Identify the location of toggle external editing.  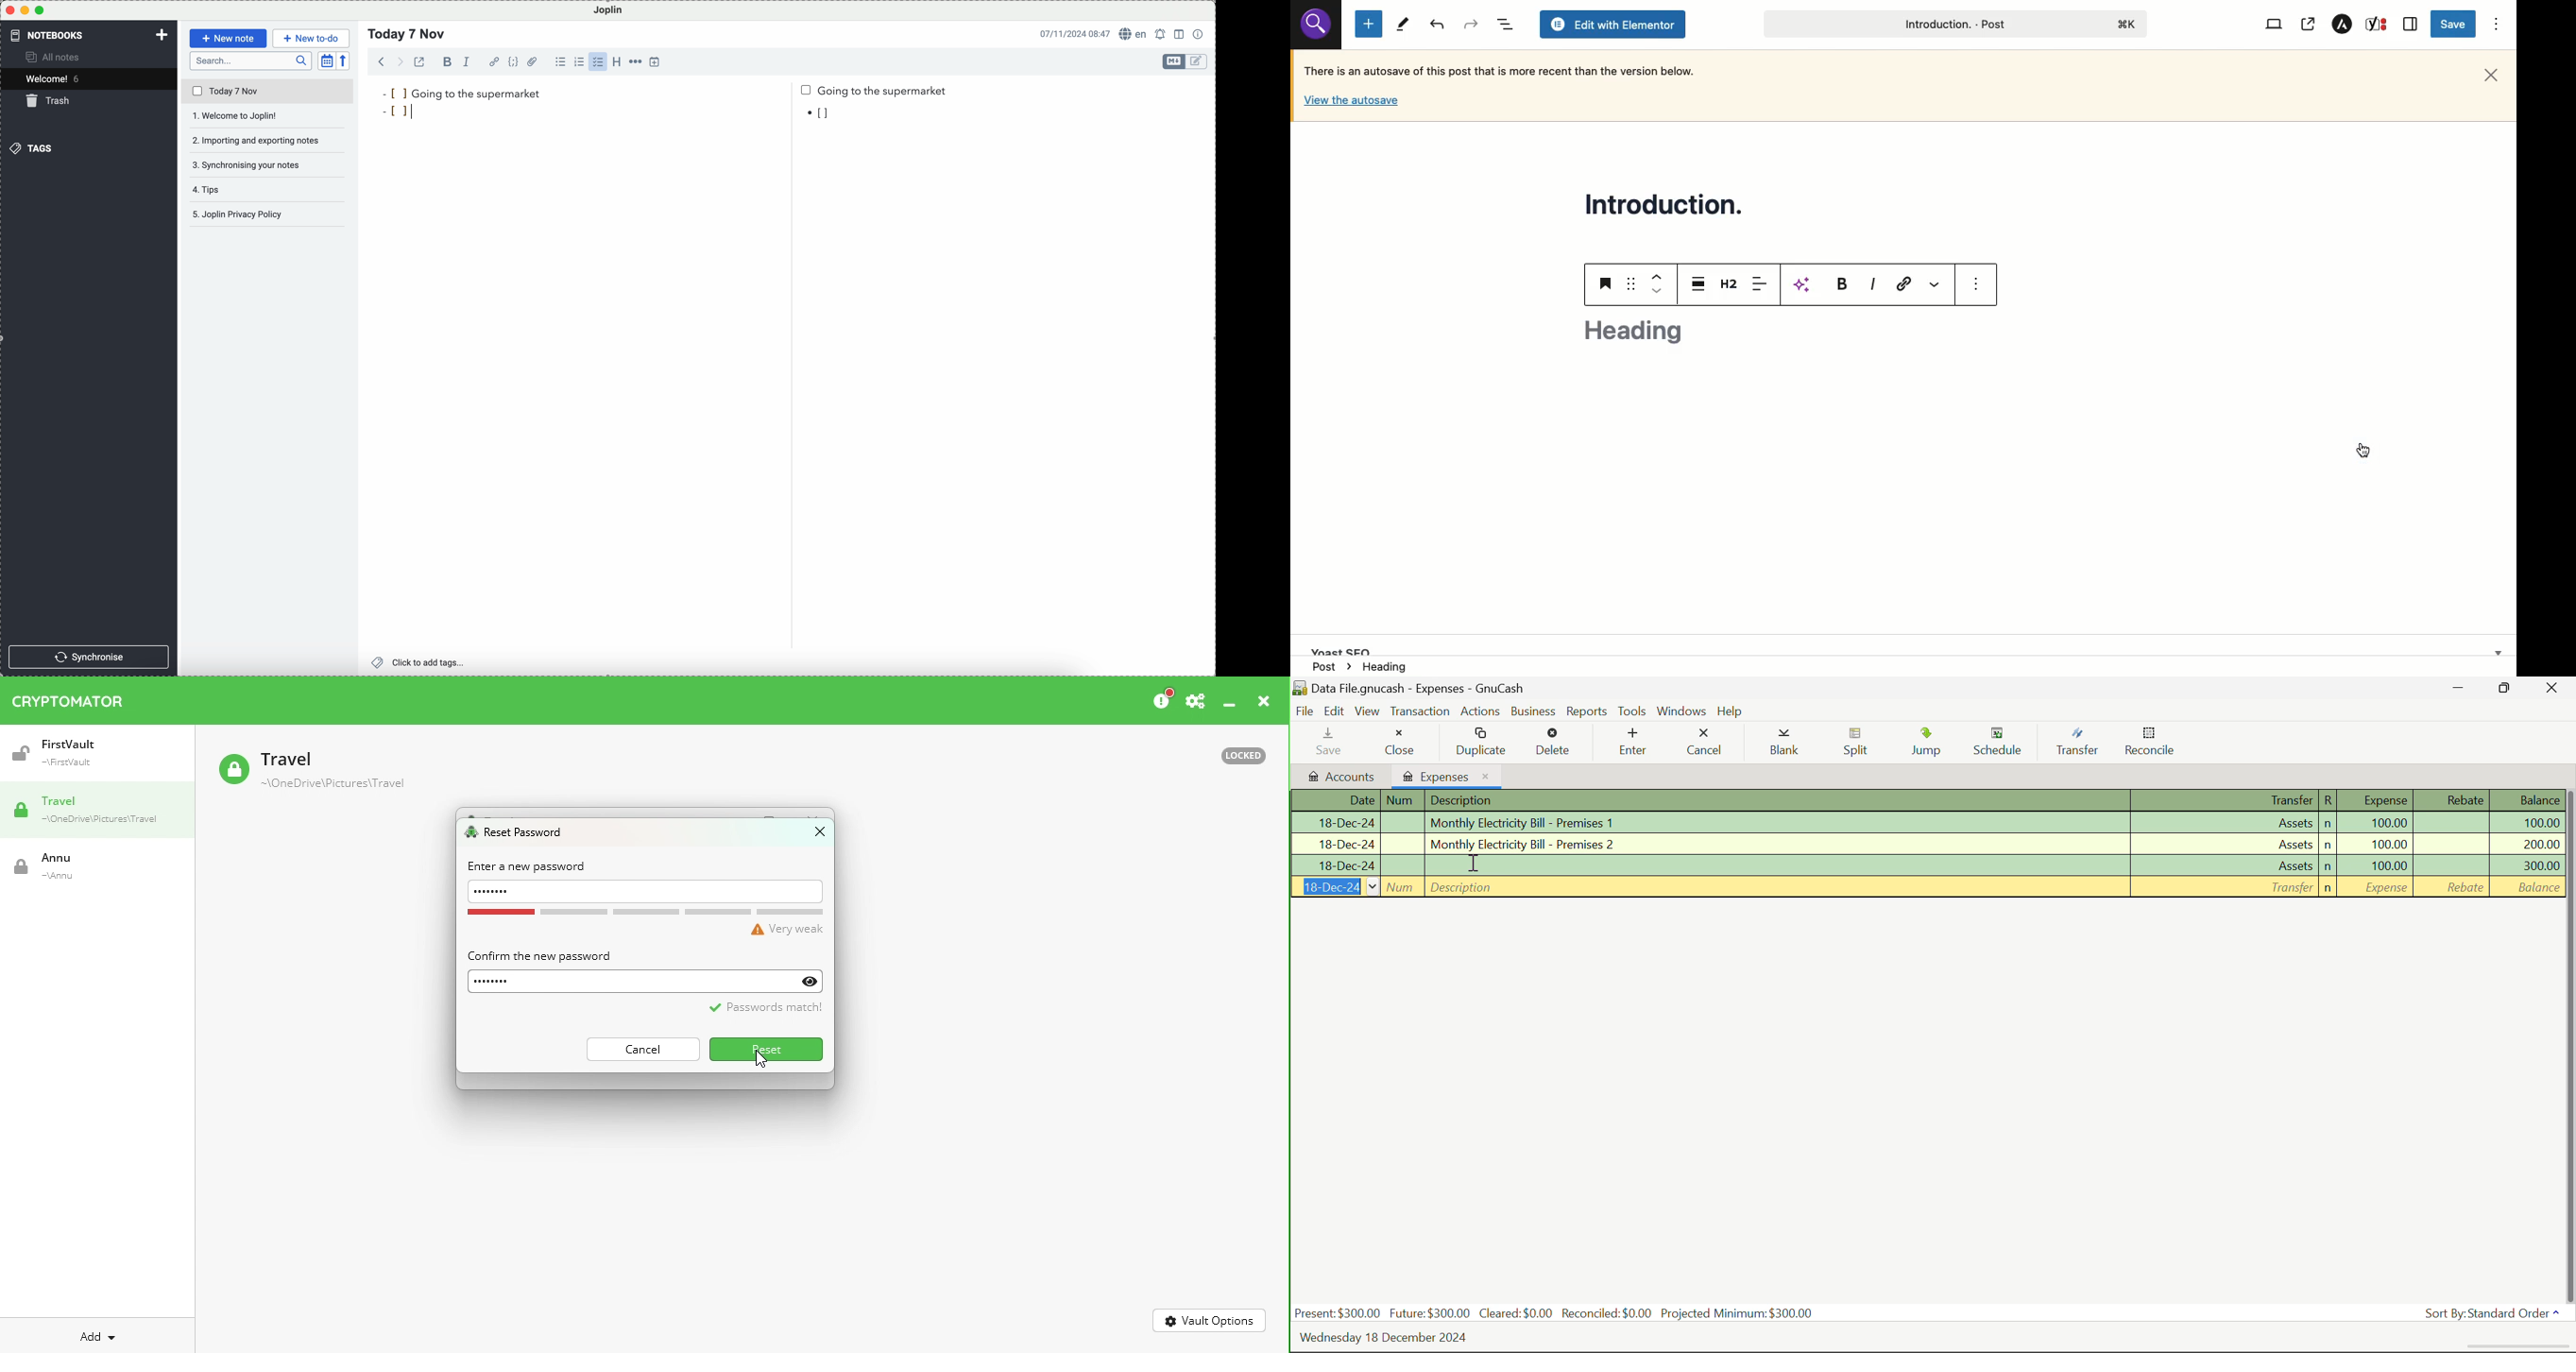
(419, 61).